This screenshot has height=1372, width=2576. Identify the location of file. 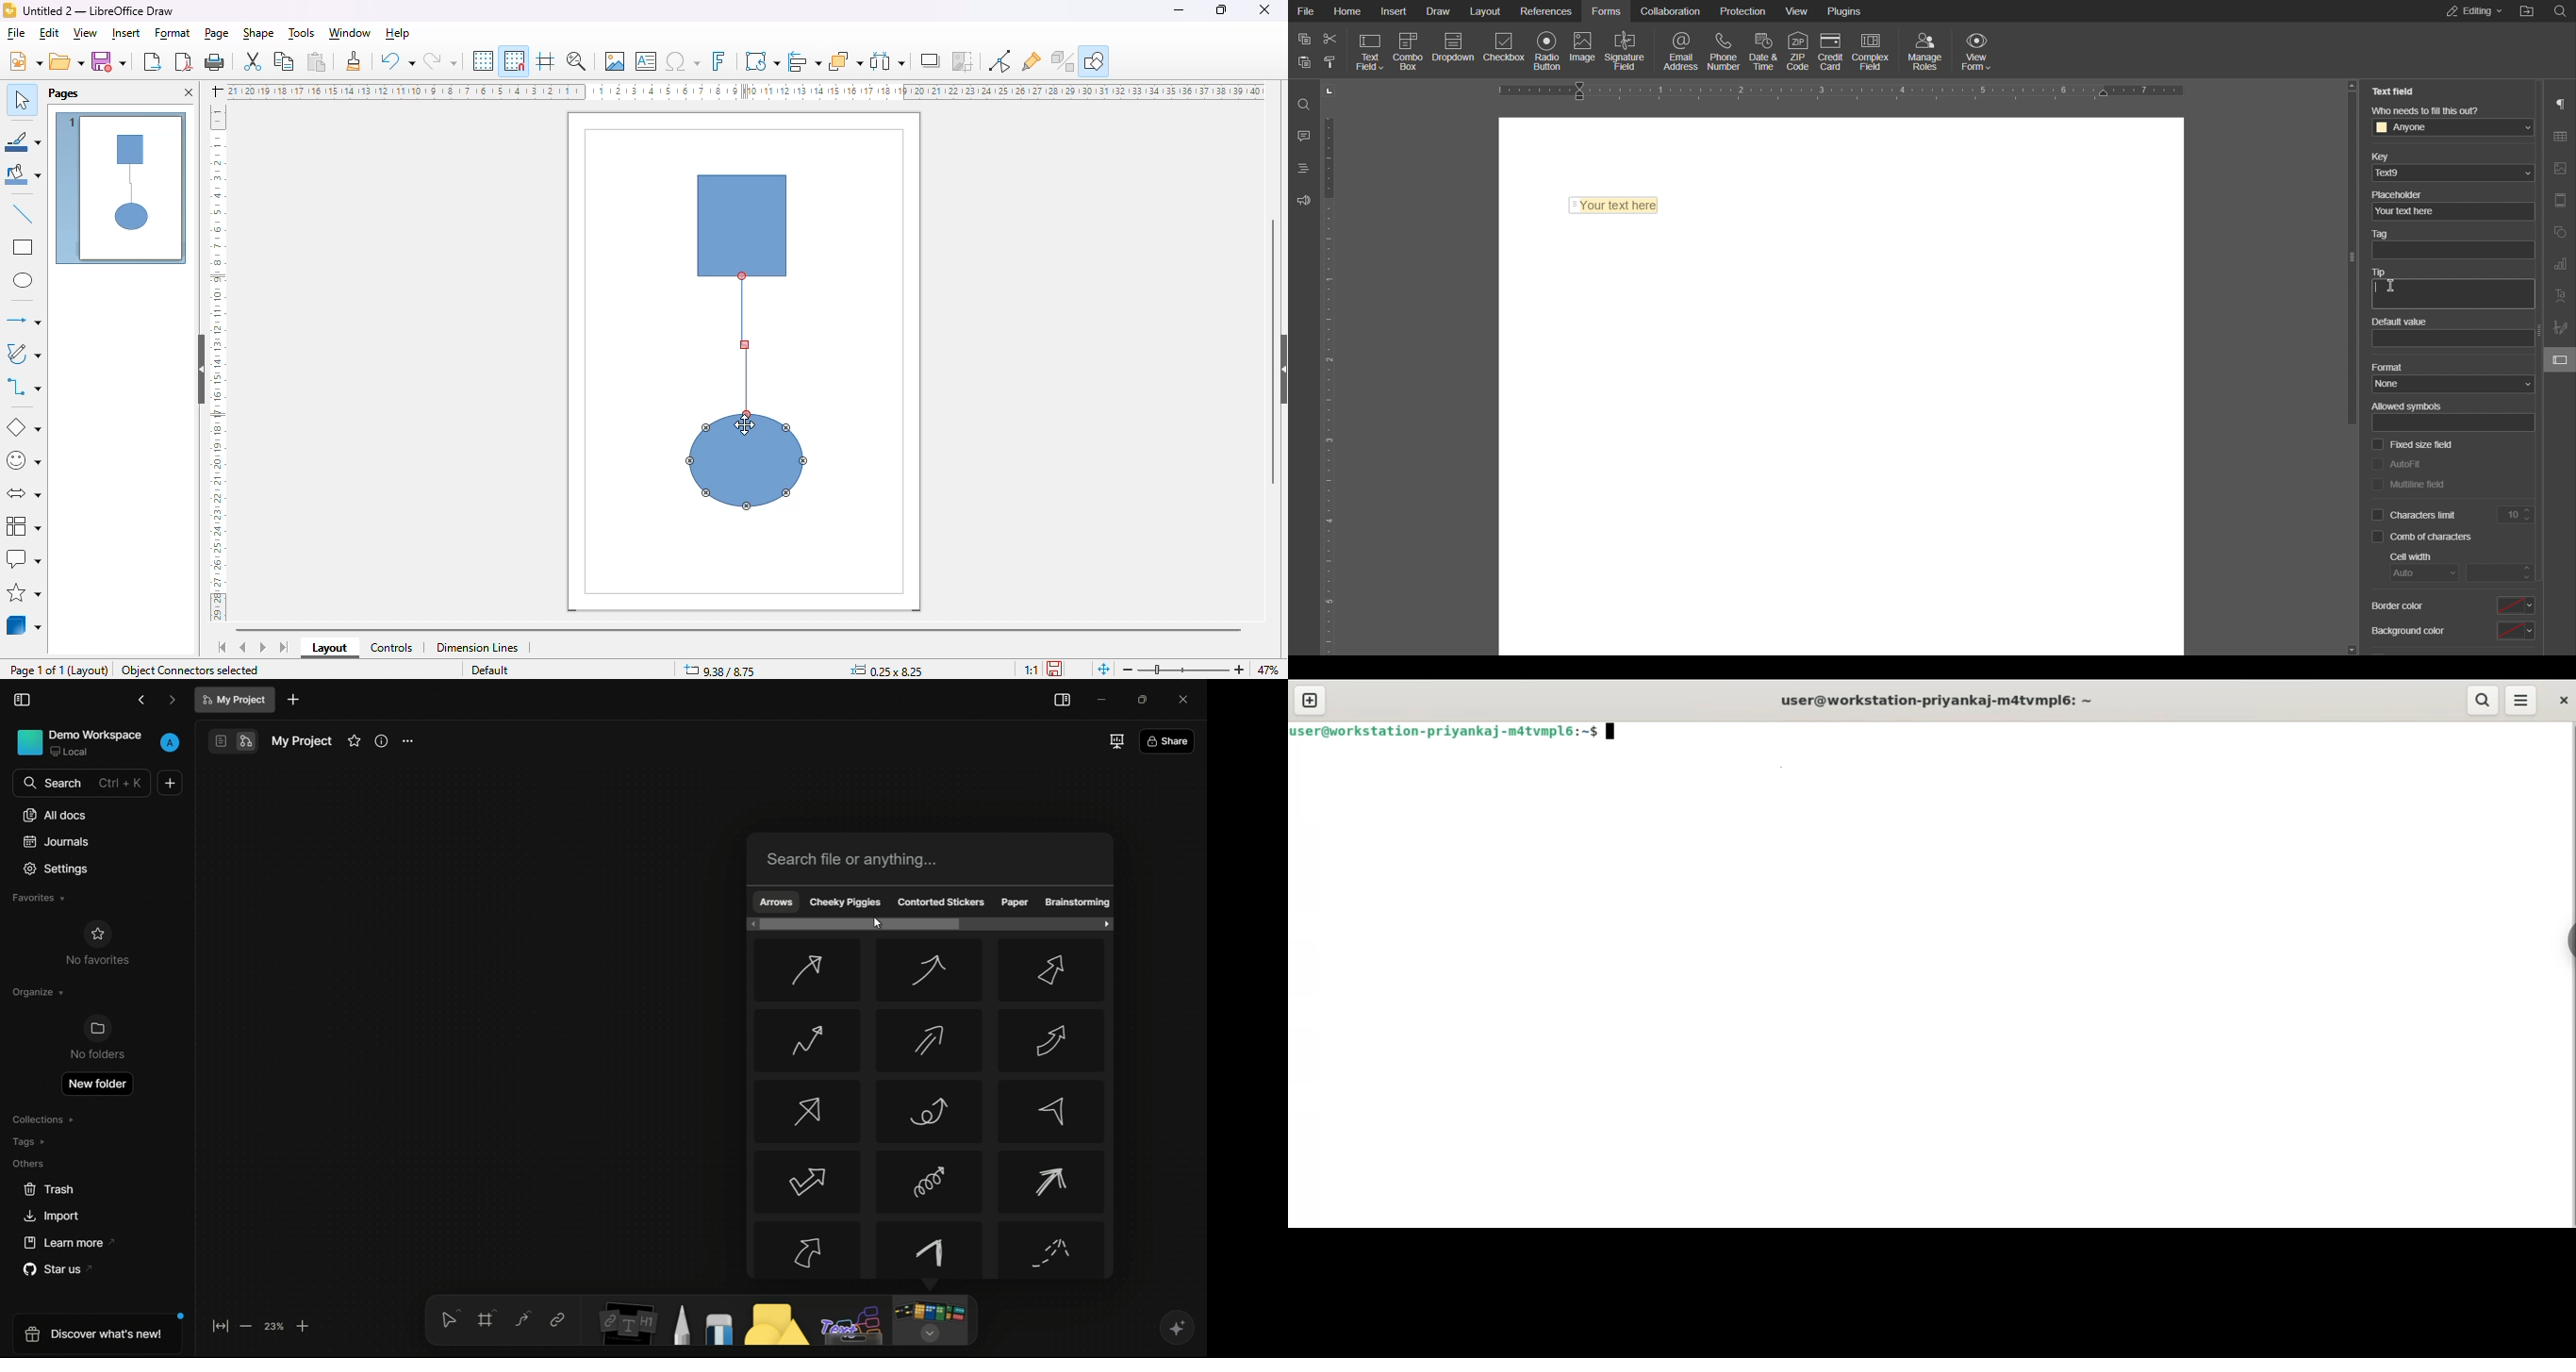
(17, 34).